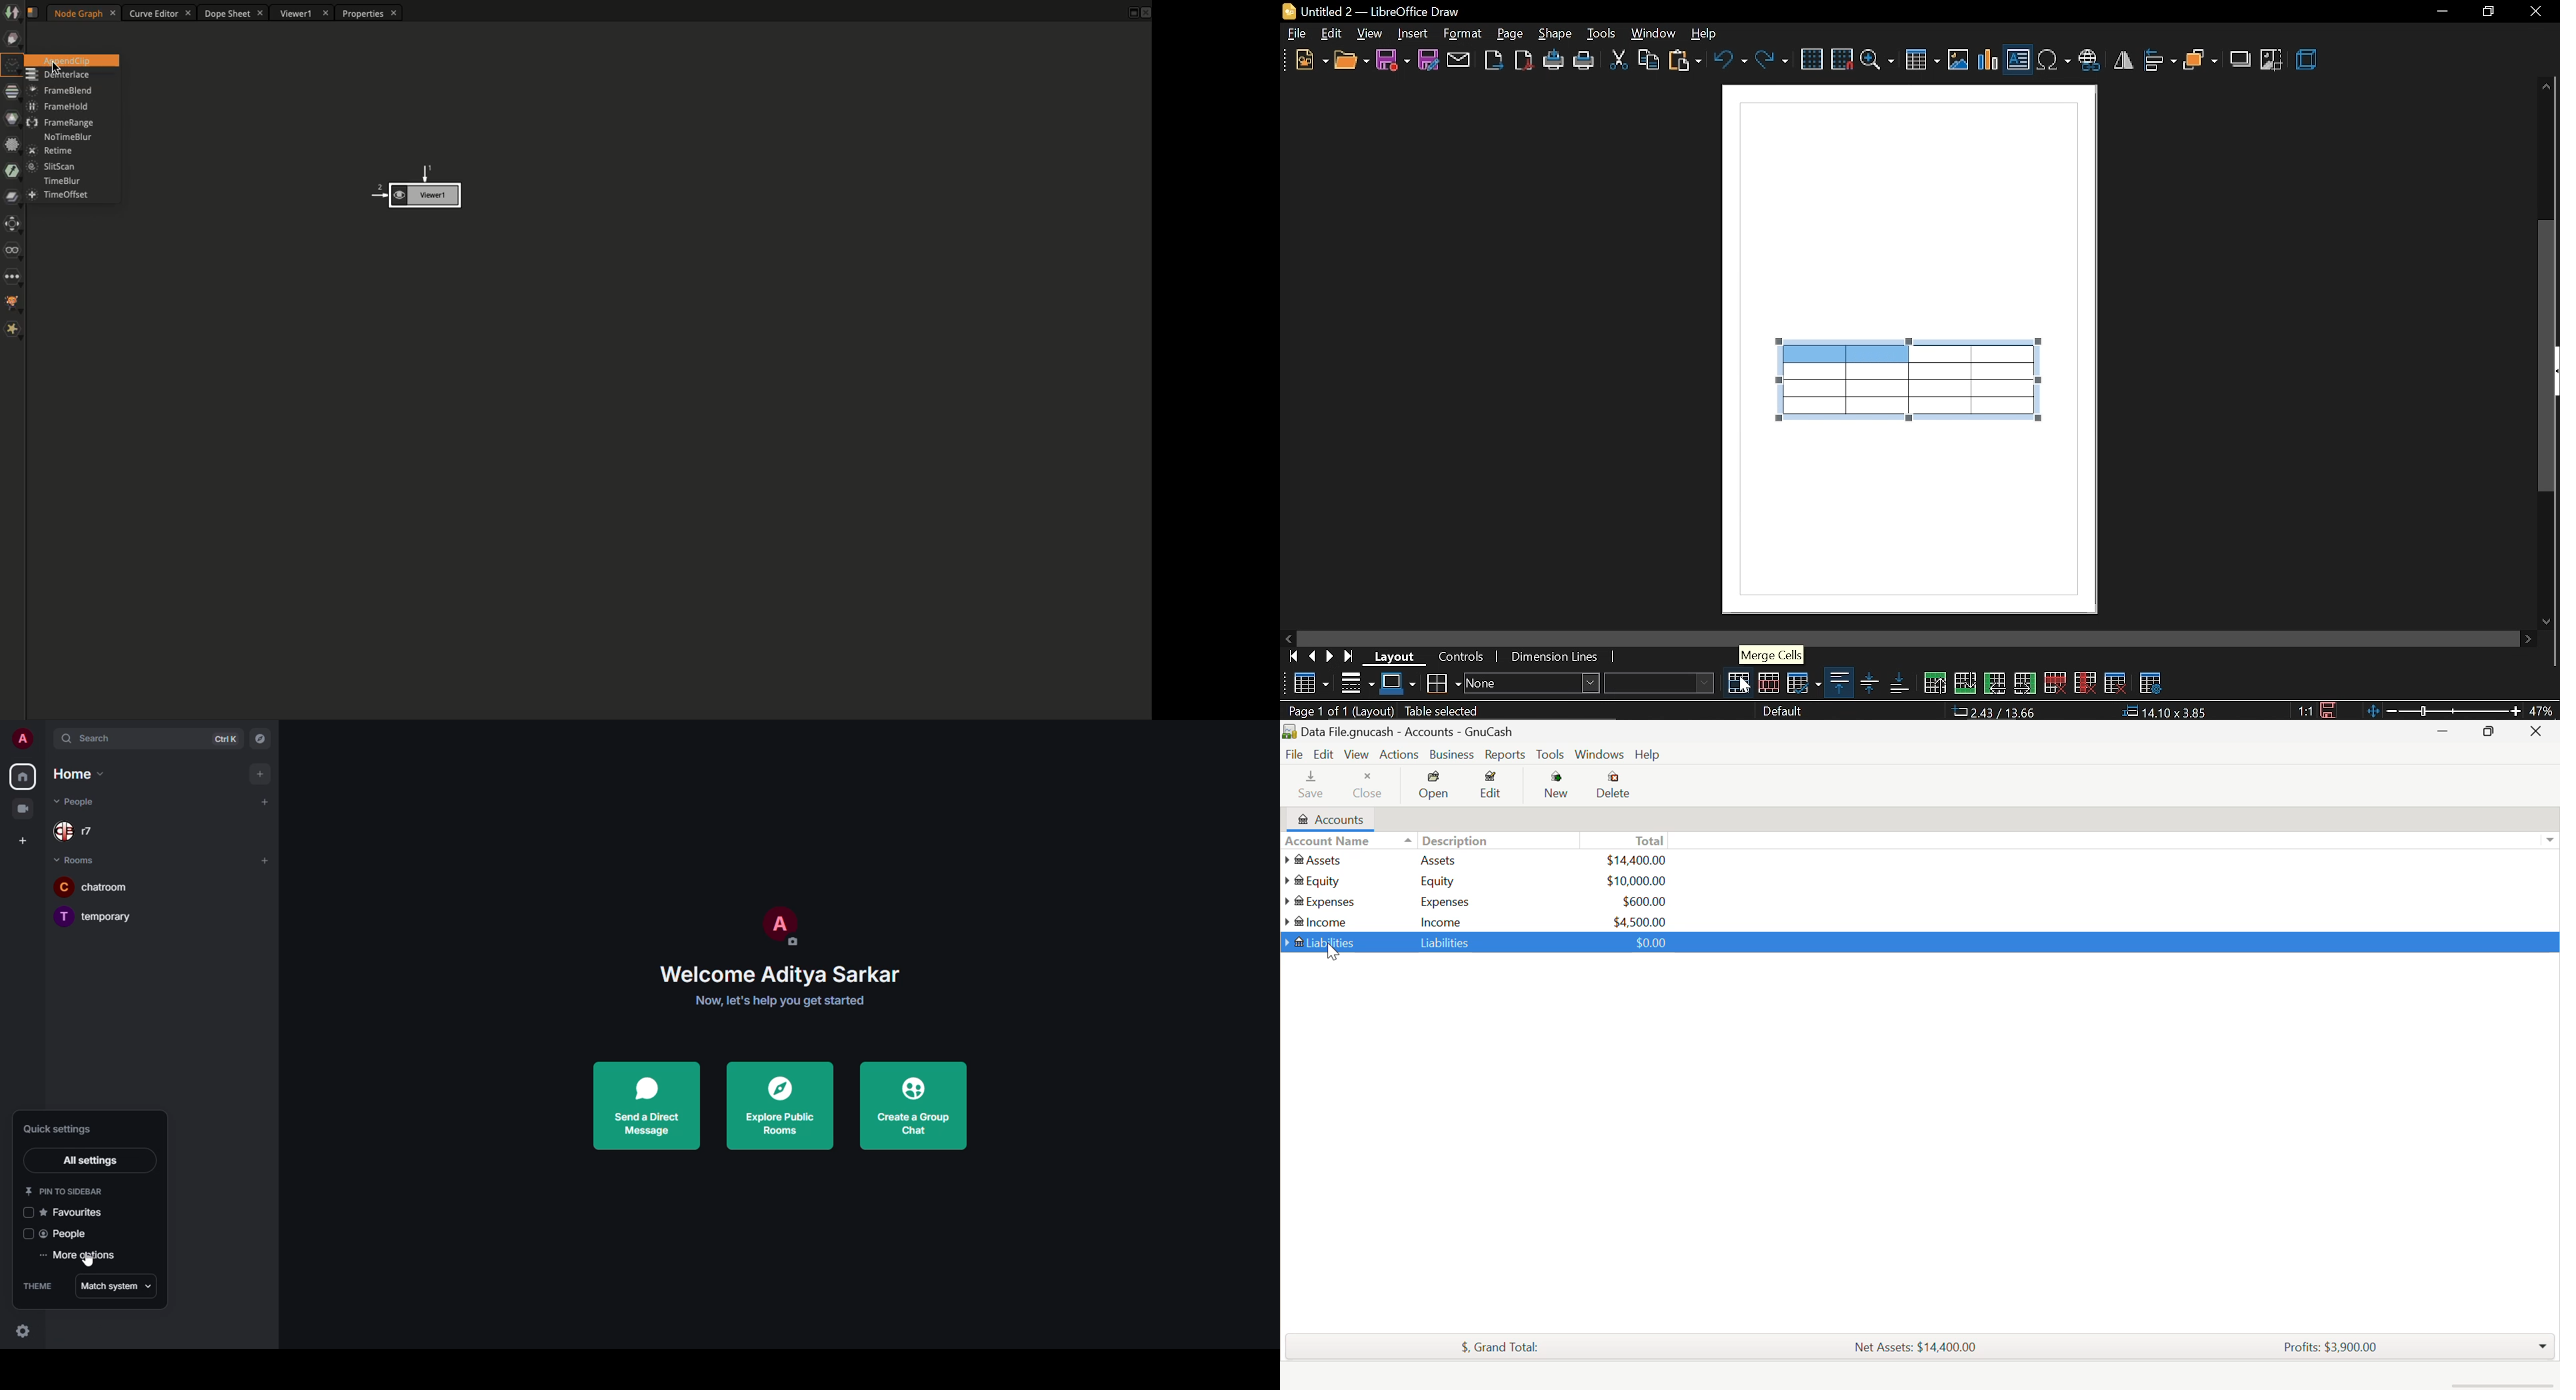  What do you see at coordinates (1850, 359) in the screenshot?
I see `selected columns` at bounding box center [1850, 359].